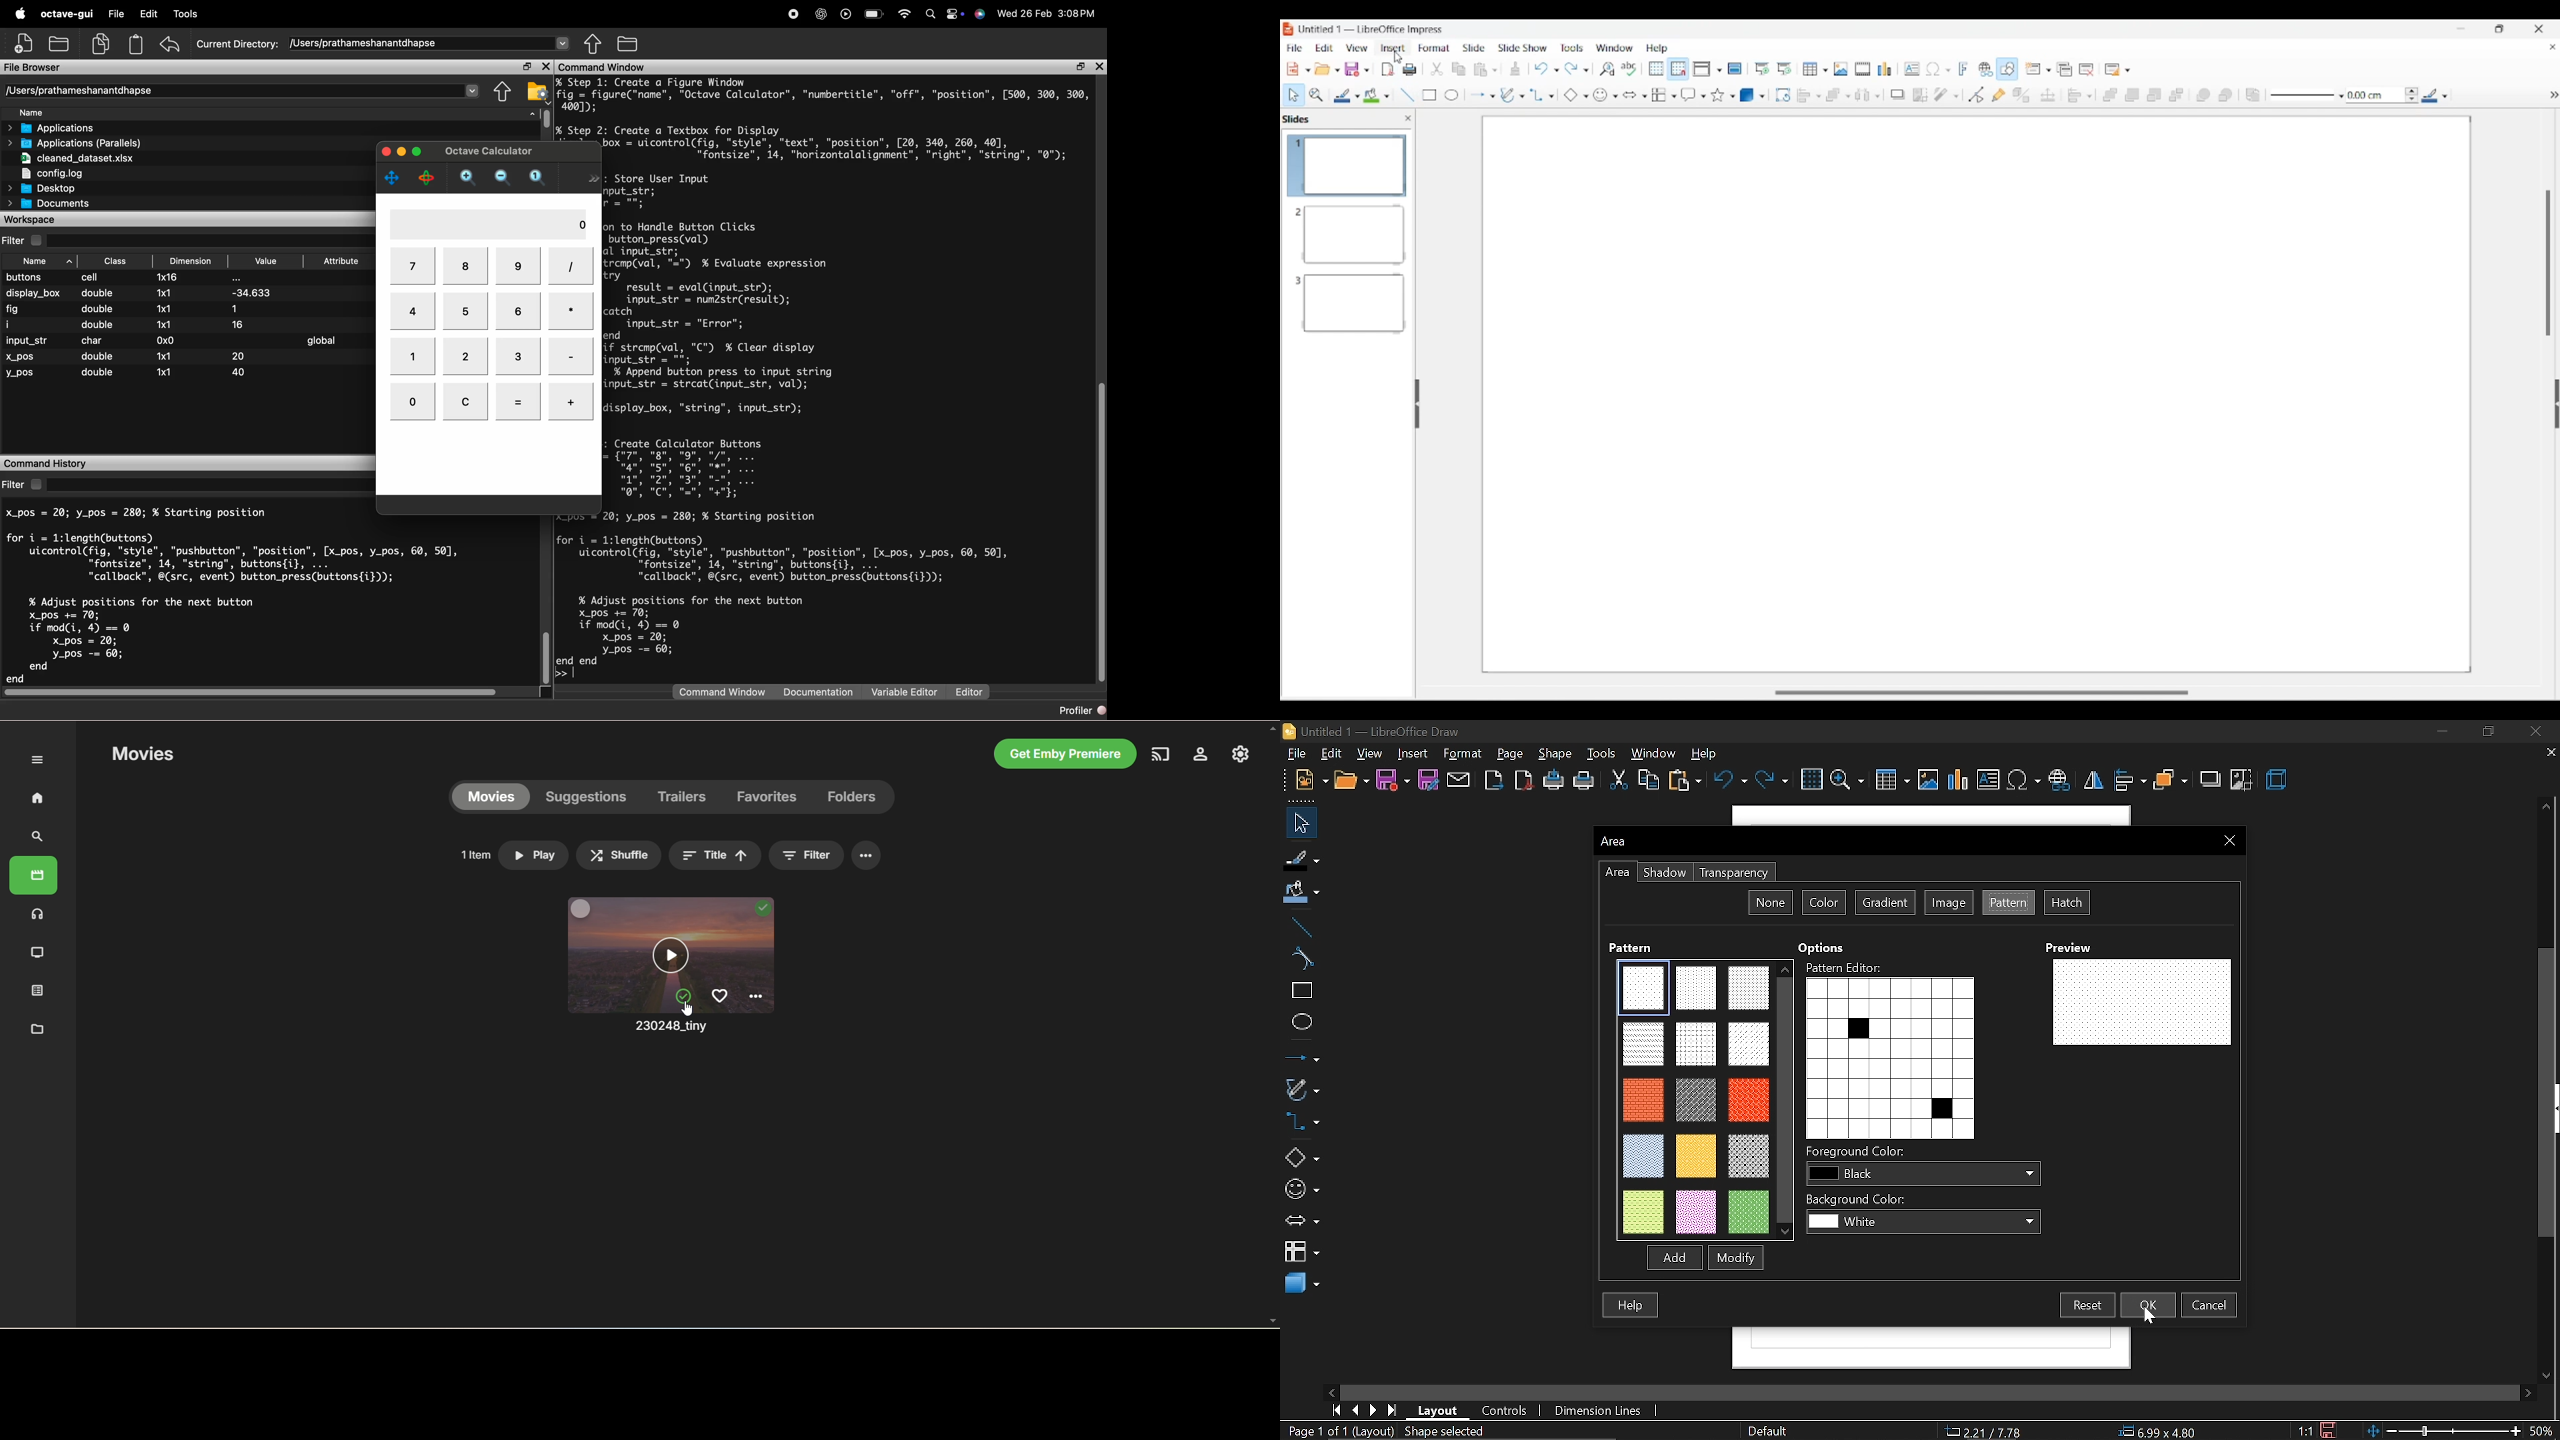 This screenshot has height=1456, width=2576. What do you see at coordinates (165, 371) in the screenshot?
I see `x1` at bounding box center [165, 371].